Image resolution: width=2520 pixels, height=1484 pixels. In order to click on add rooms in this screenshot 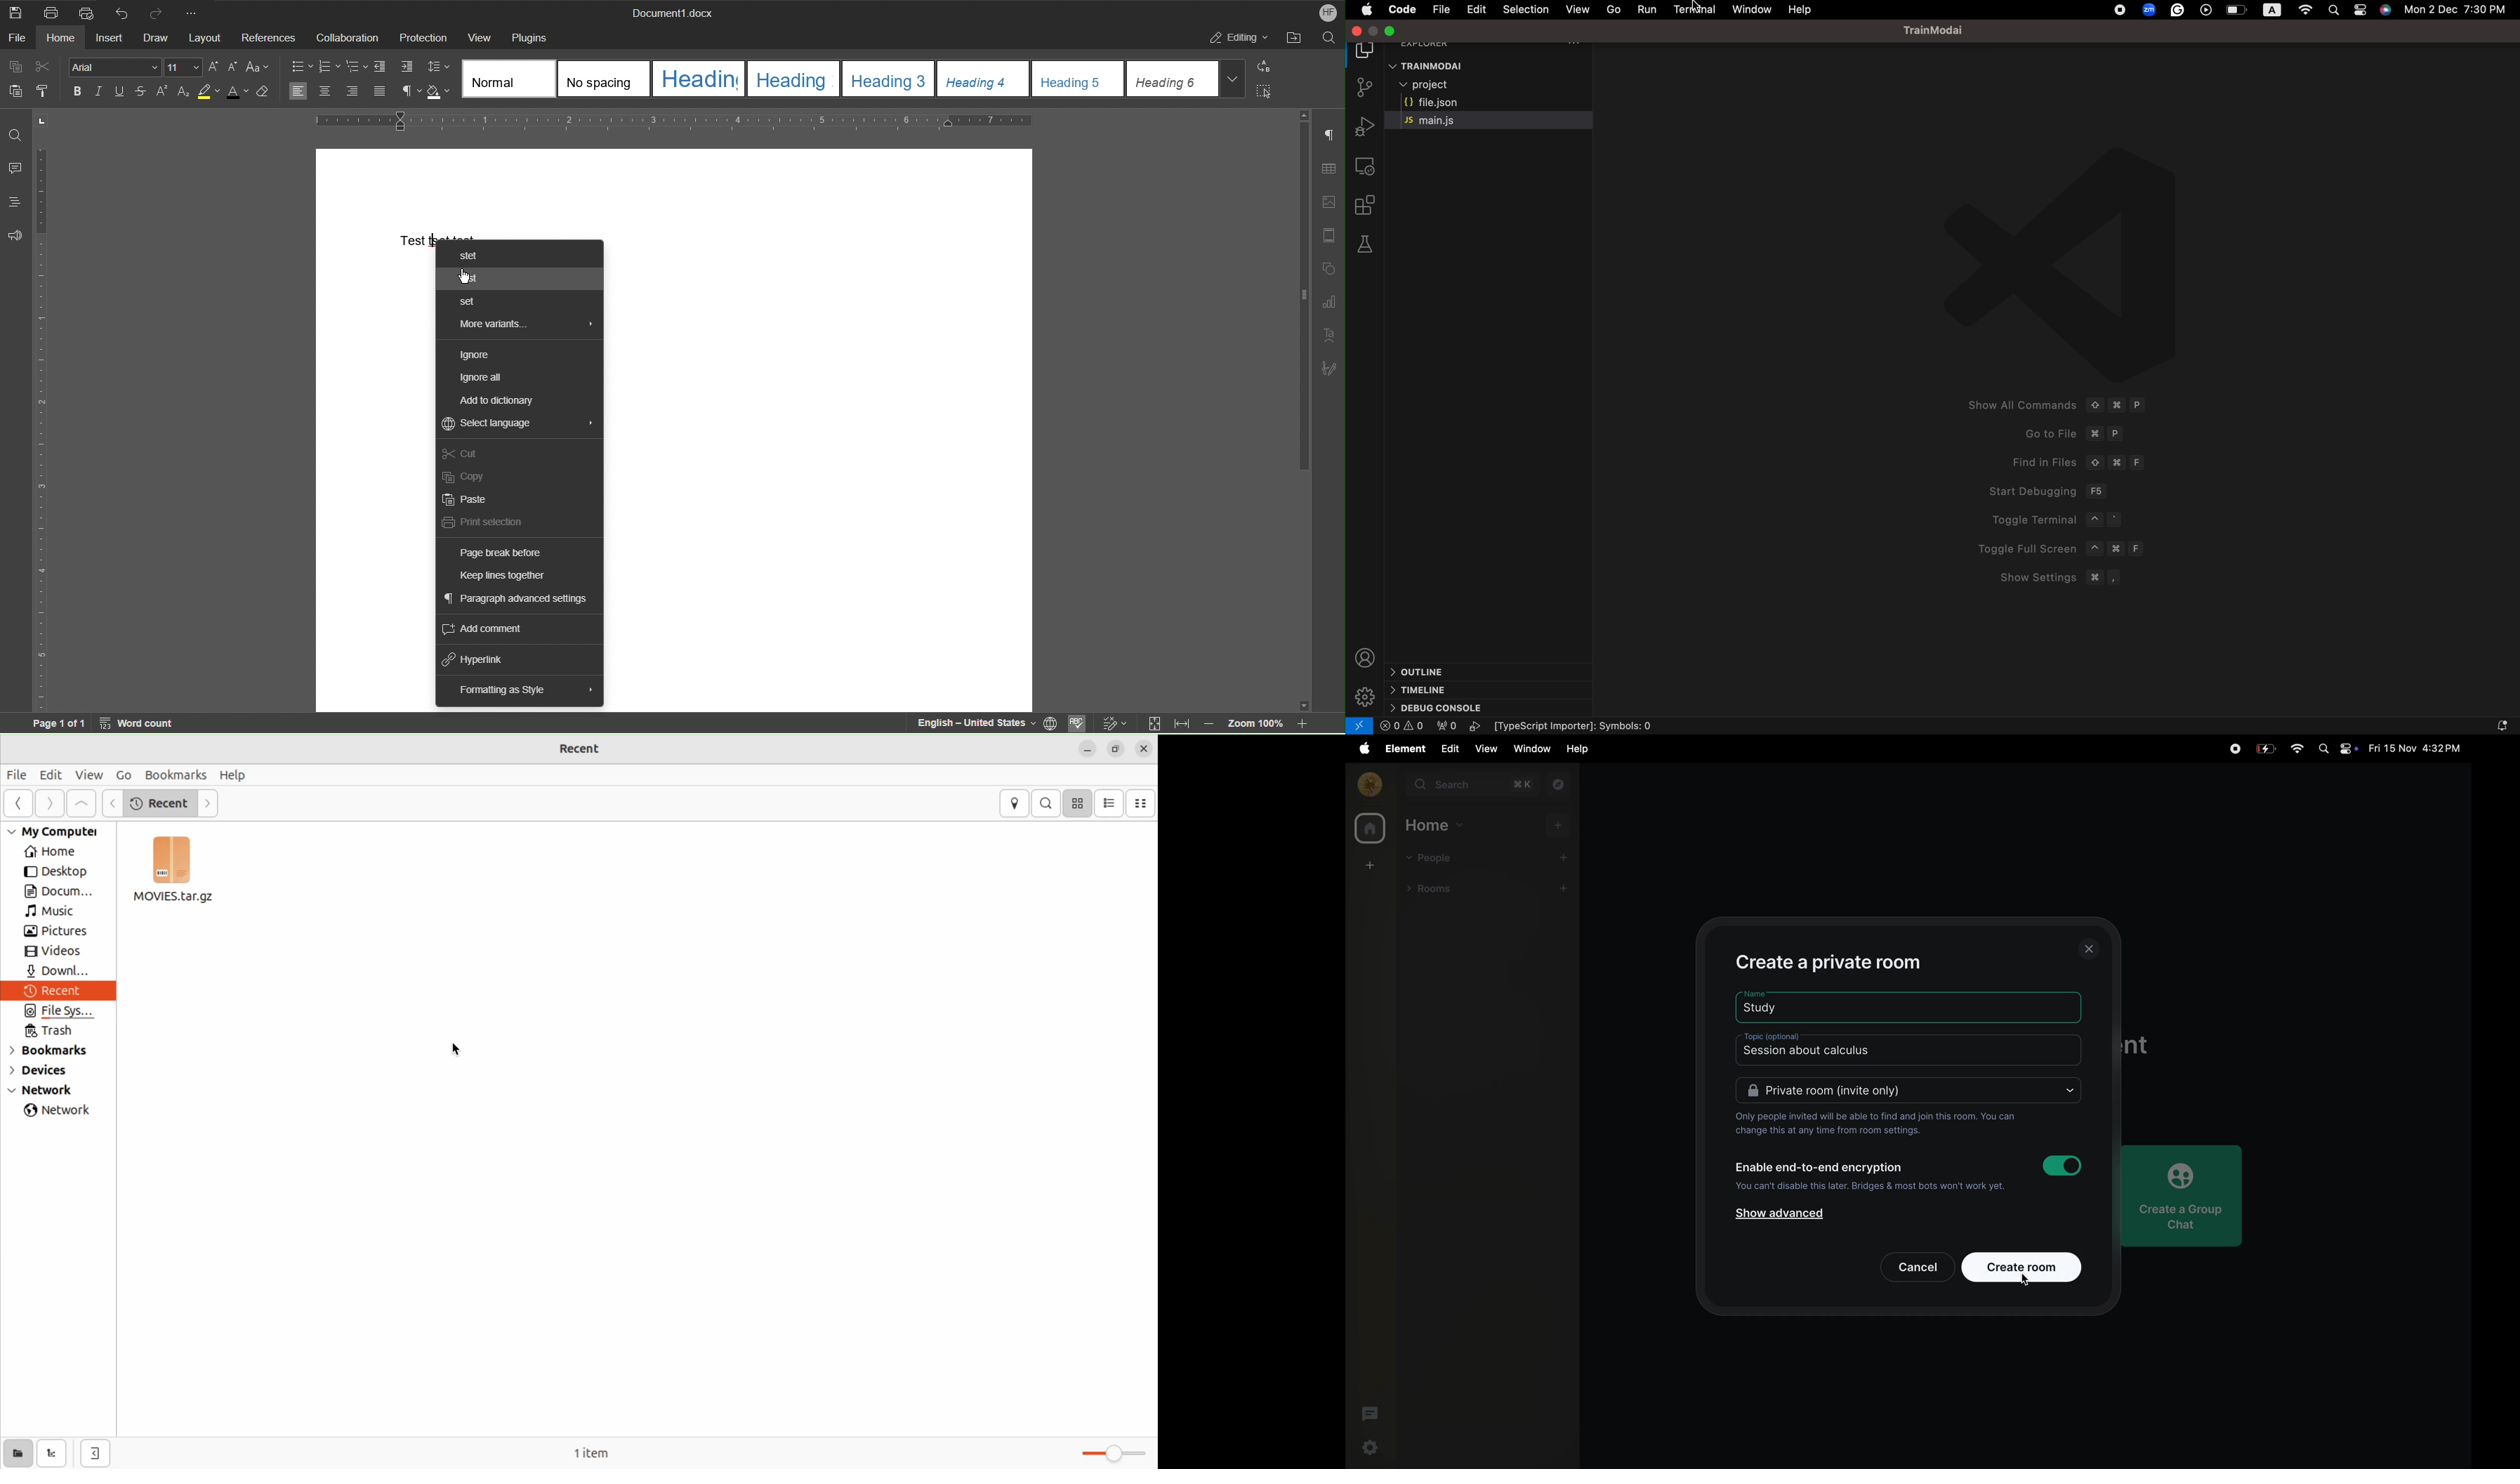, I will do `click(1567, 890)`.